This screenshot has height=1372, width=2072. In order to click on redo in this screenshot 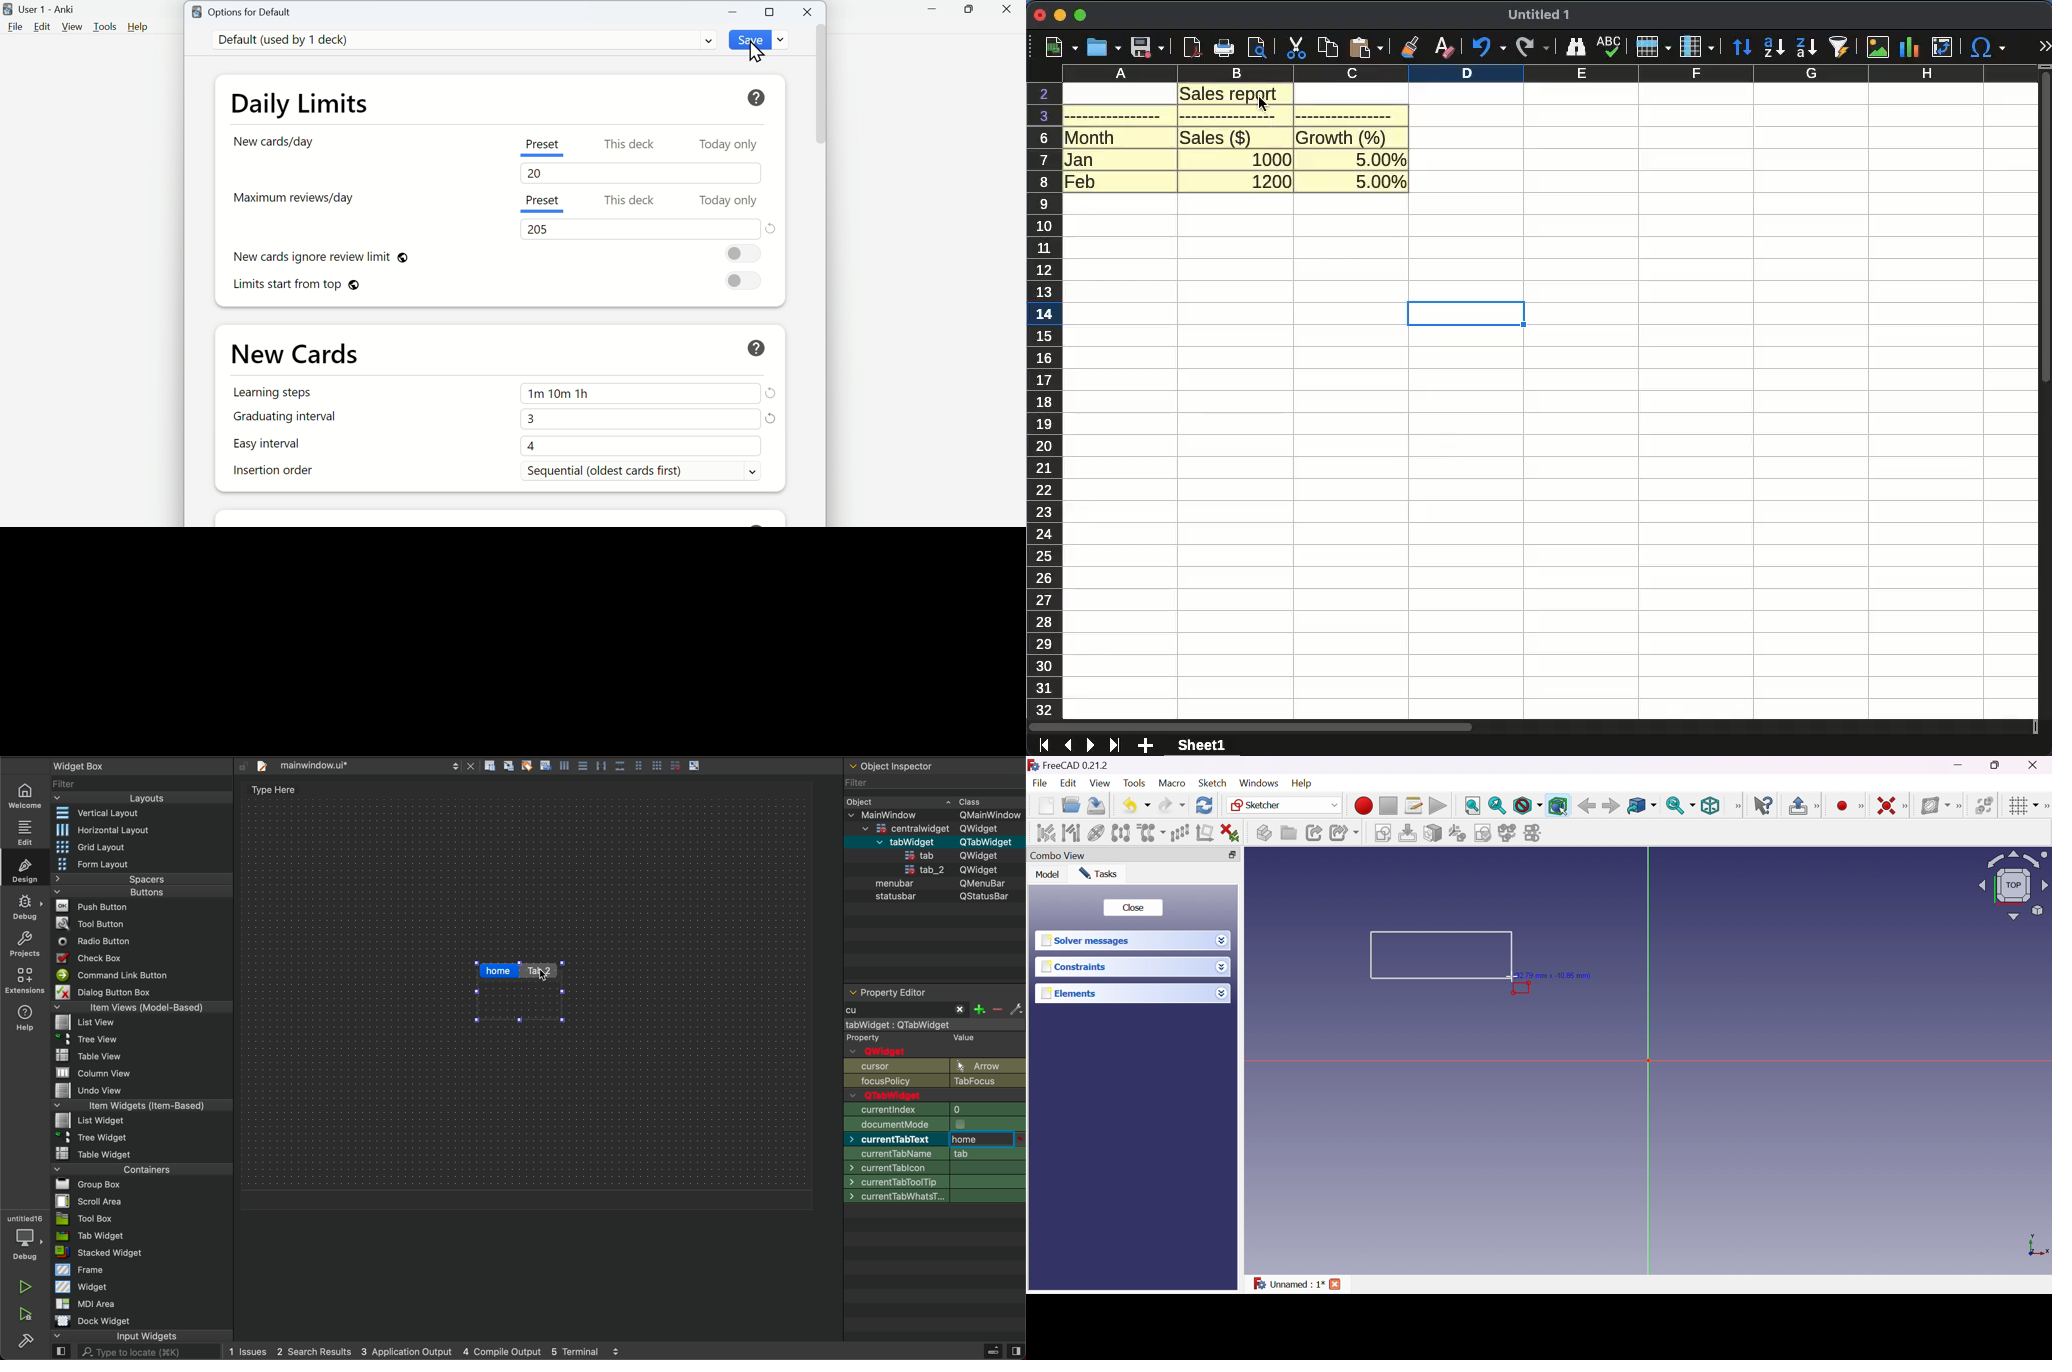, I will do `click(1533, 48)`.